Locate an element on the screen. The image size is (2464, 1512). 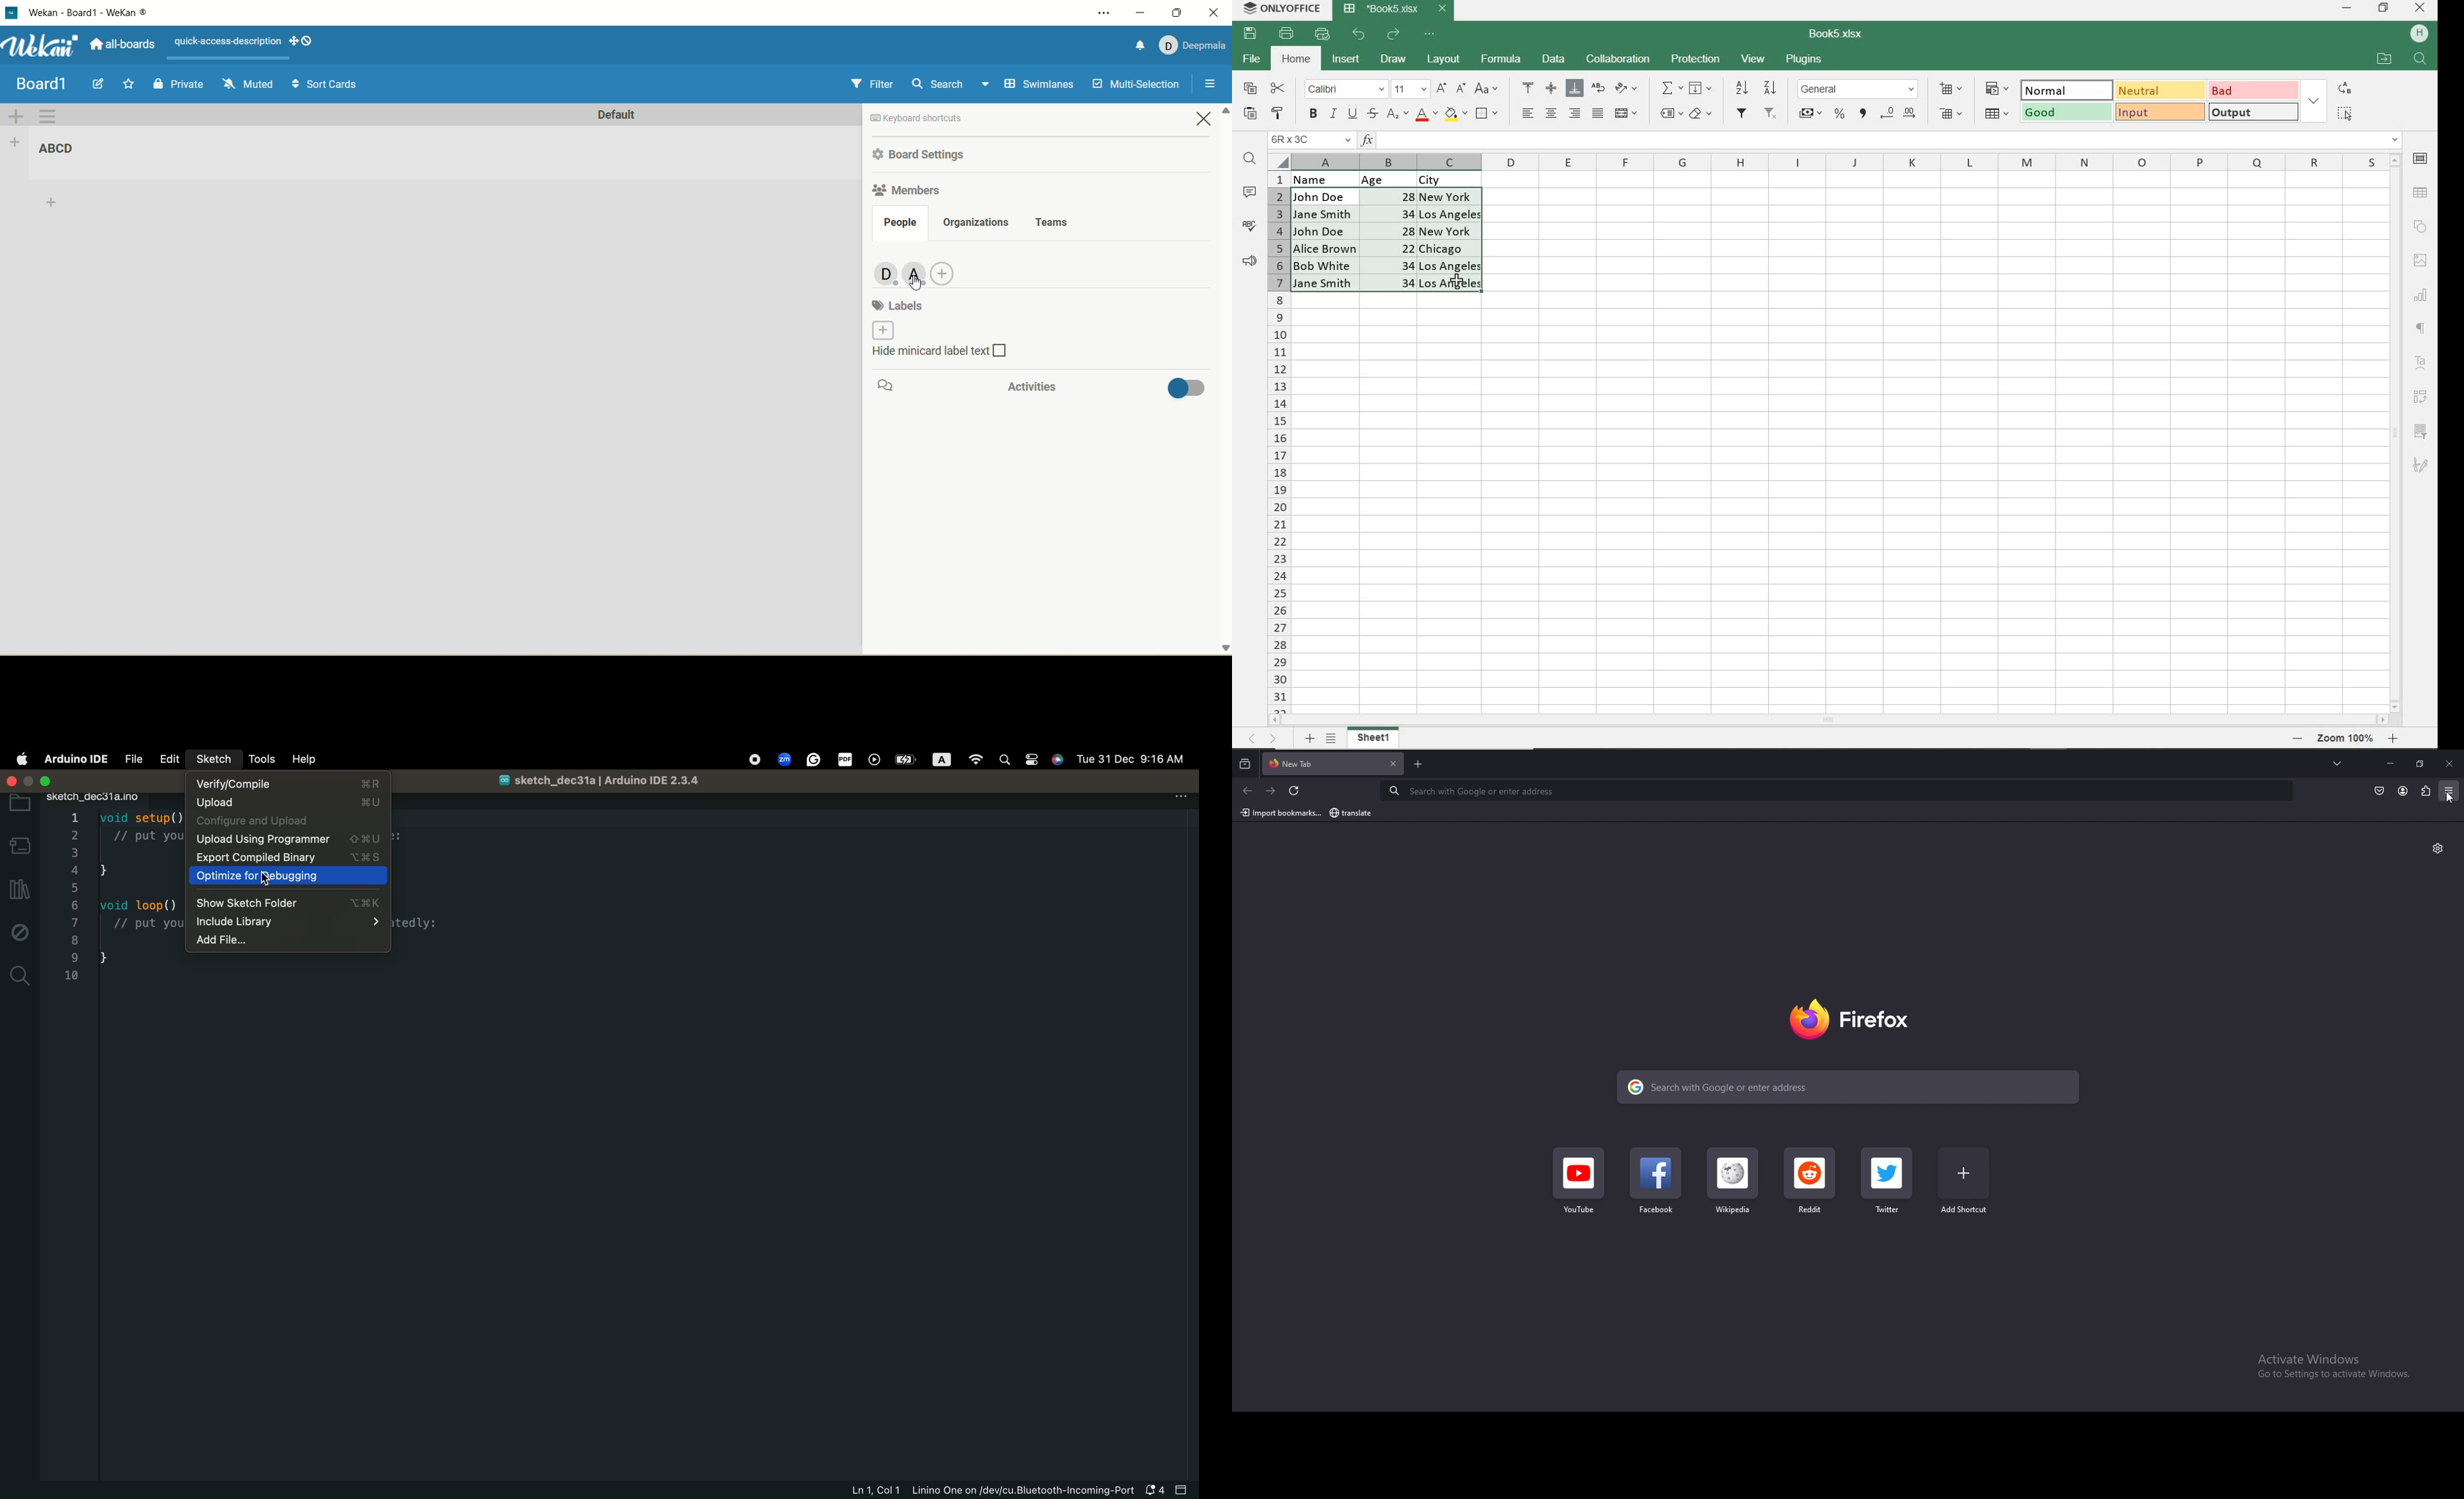
ALIGN CENTER is located at coordinates (1550, 114).